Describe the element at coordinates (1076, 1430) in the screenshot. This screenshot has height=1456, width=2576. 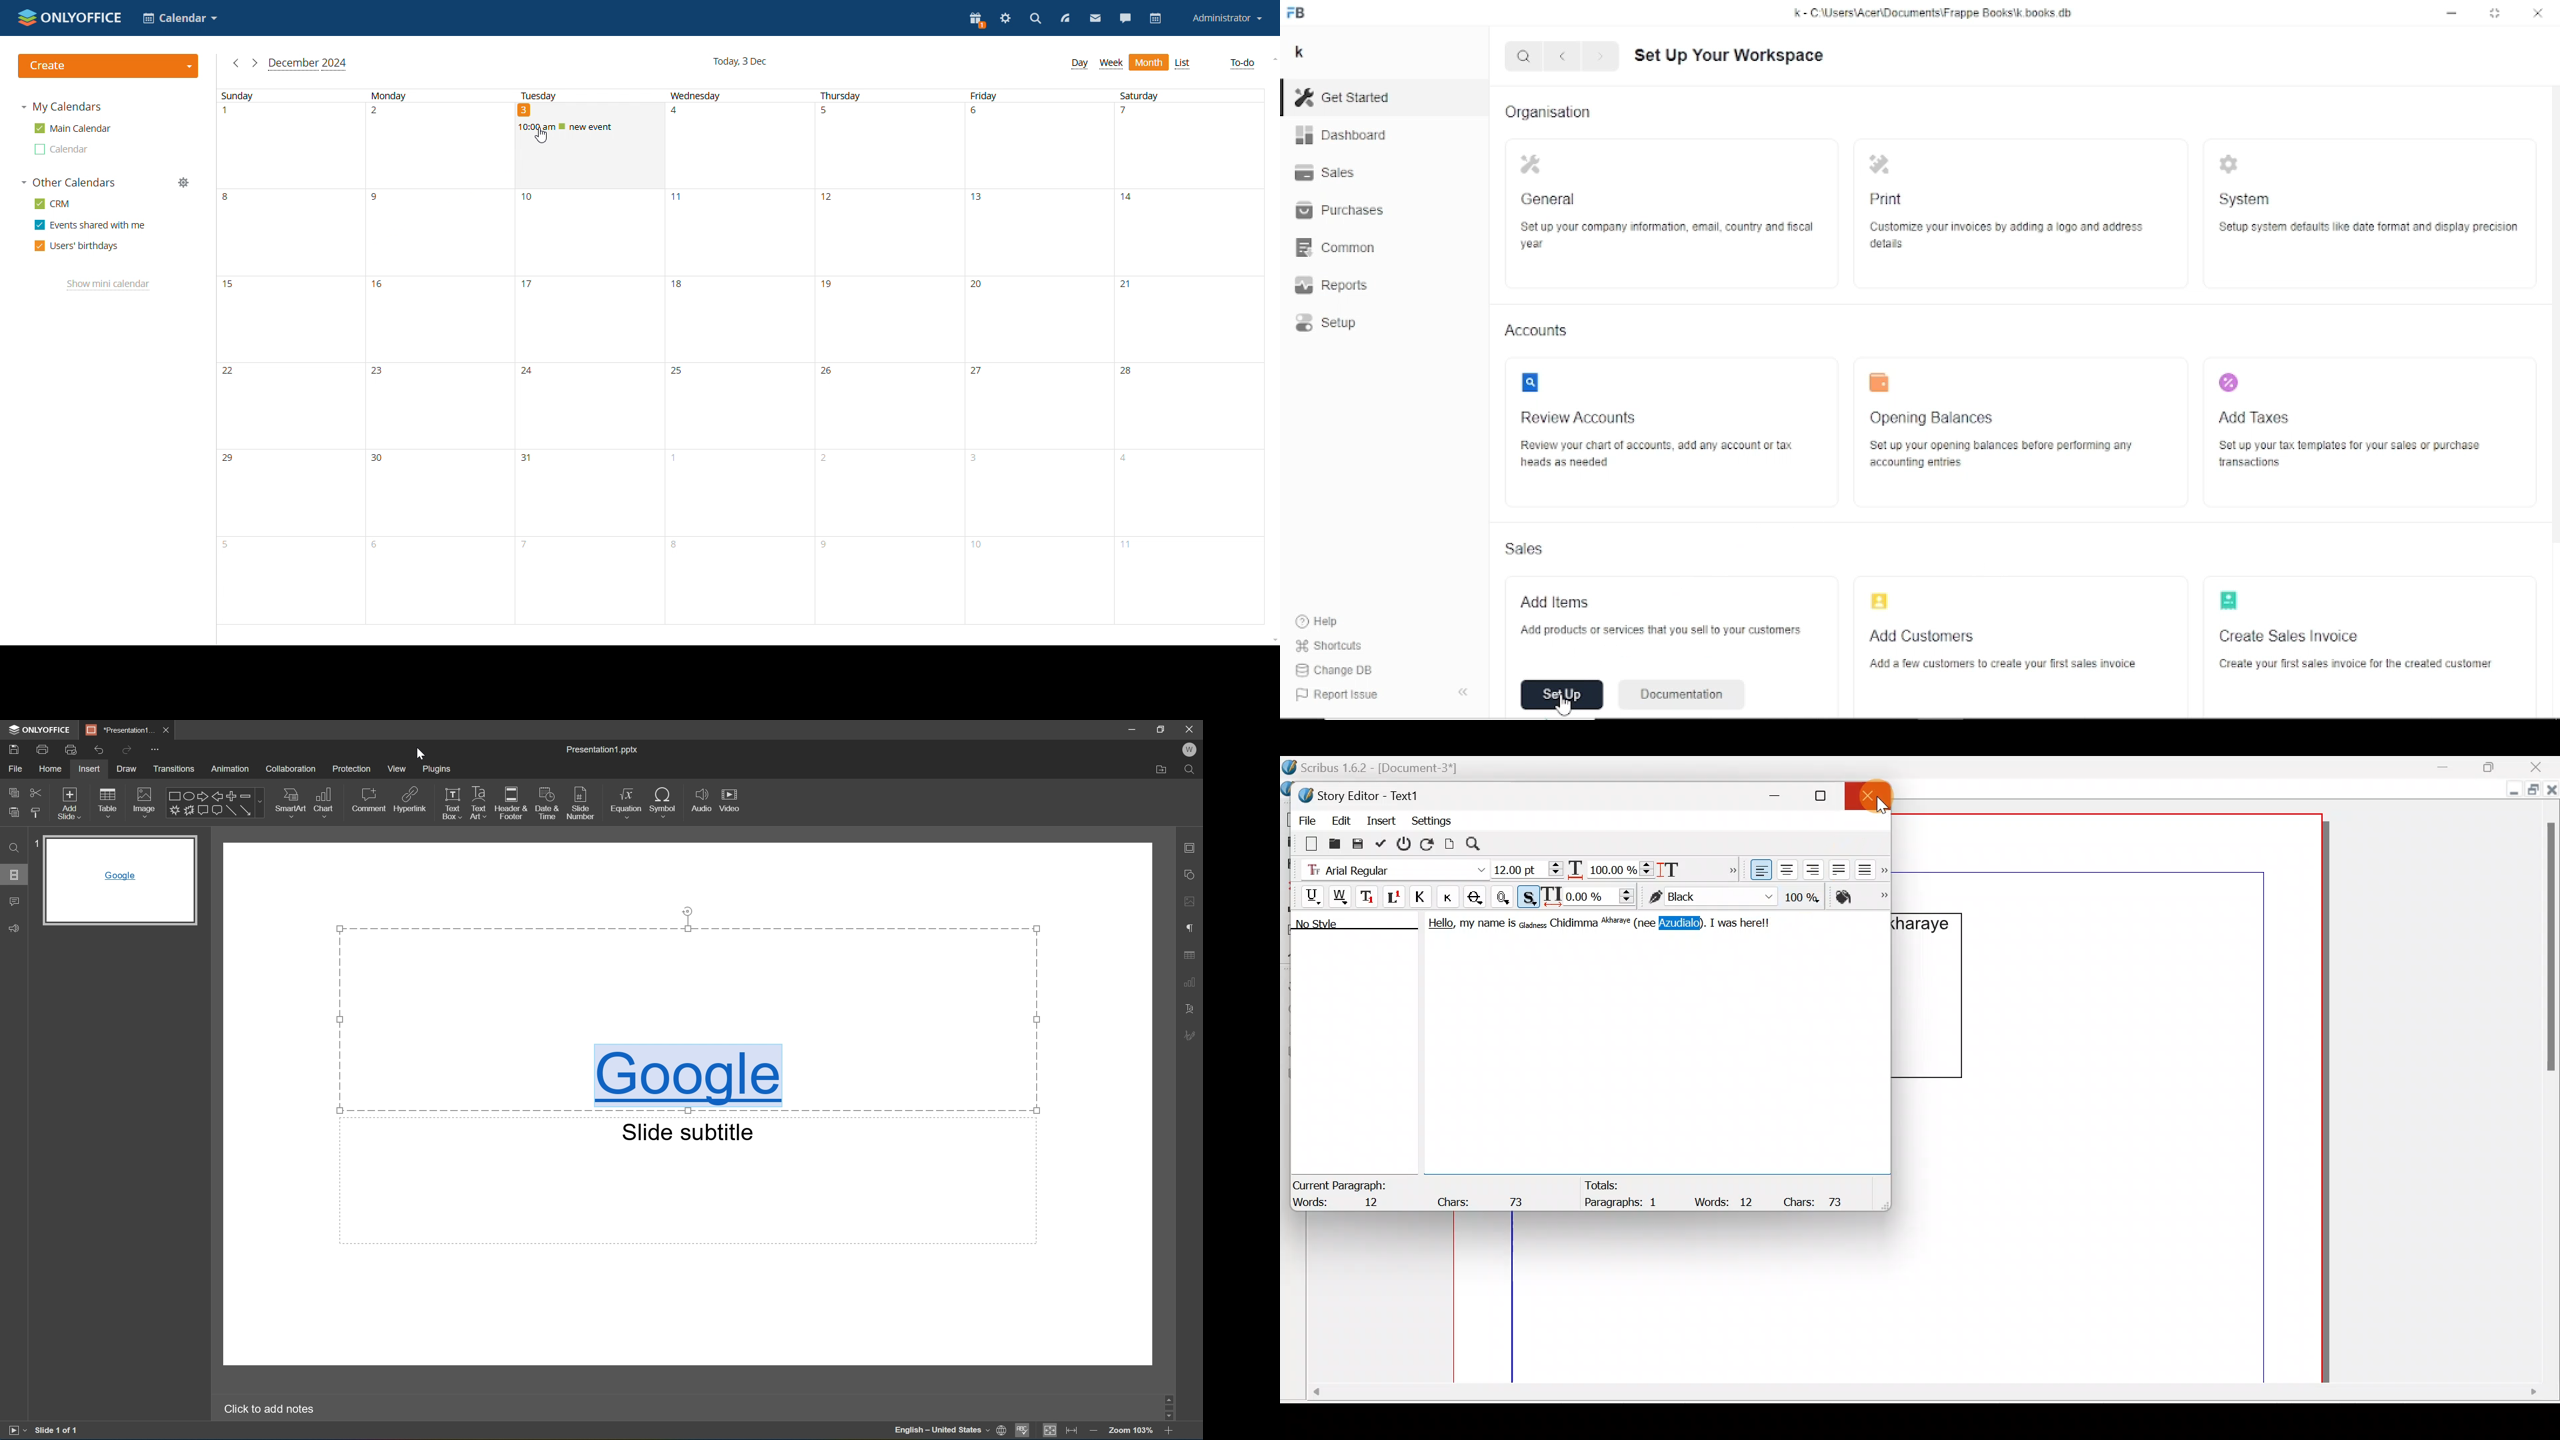
I see `Fit to width` at that location.